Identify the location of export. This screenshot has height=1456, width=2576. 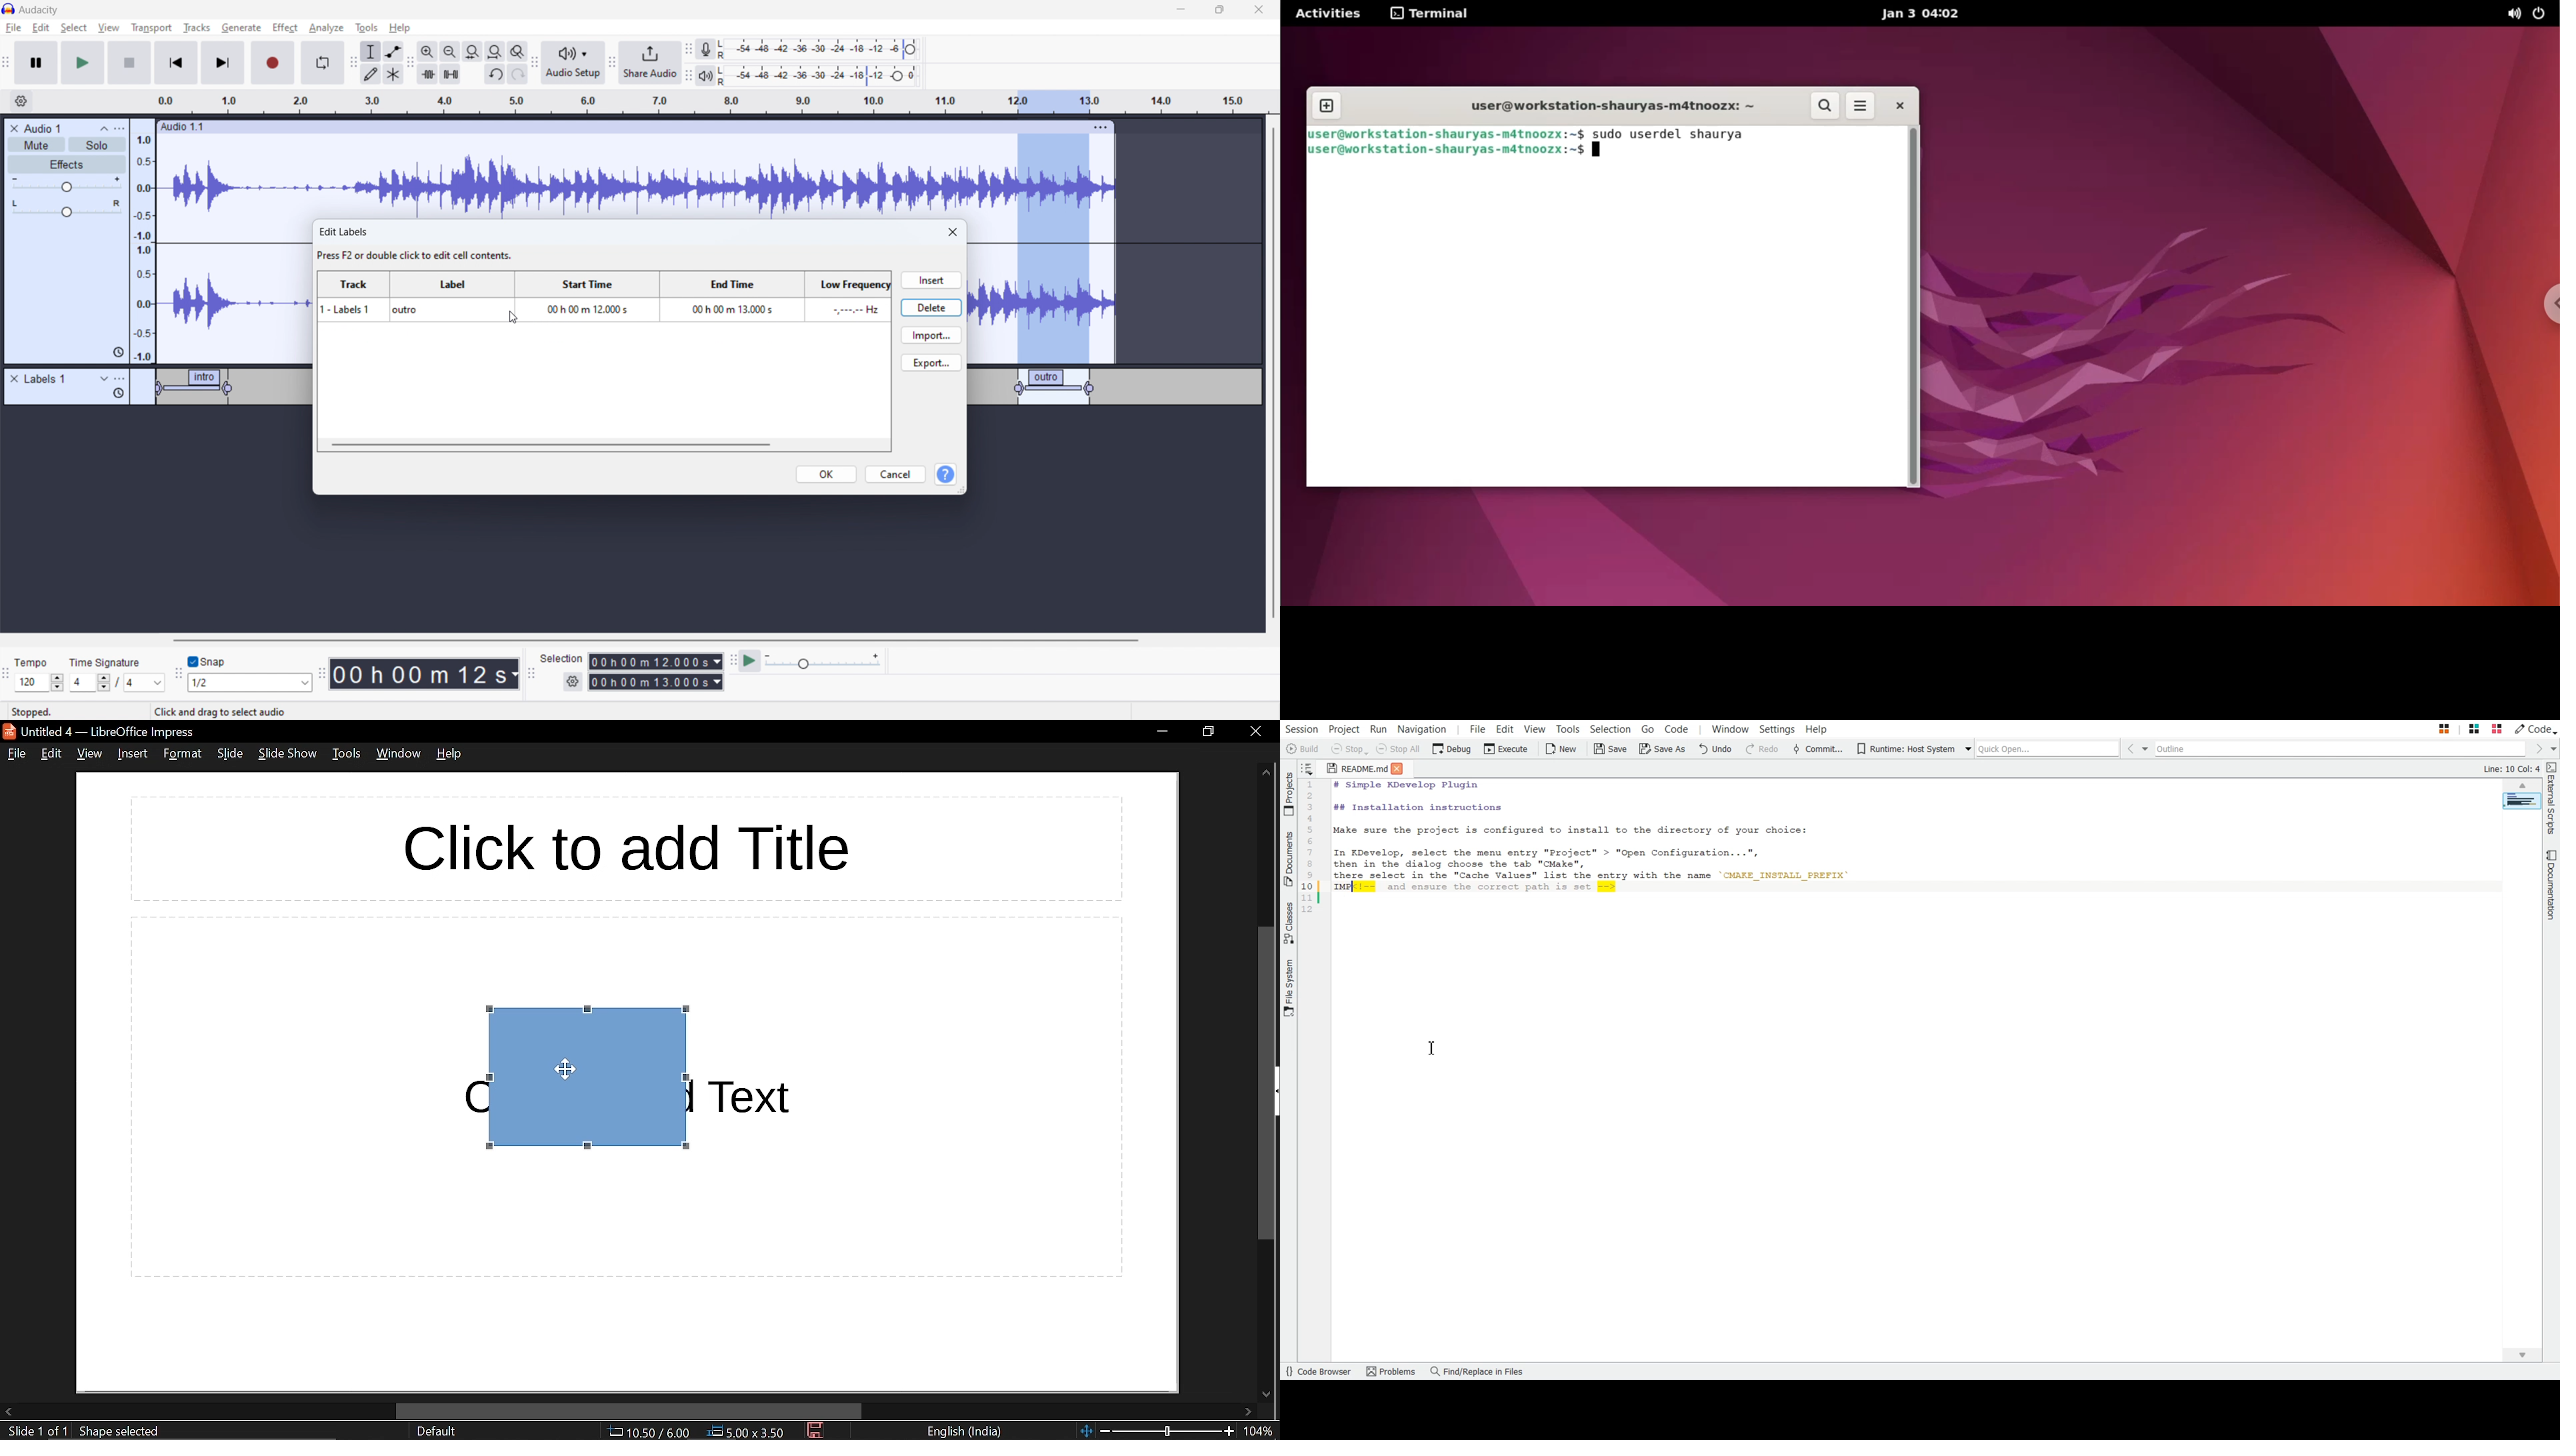
(931, 362).